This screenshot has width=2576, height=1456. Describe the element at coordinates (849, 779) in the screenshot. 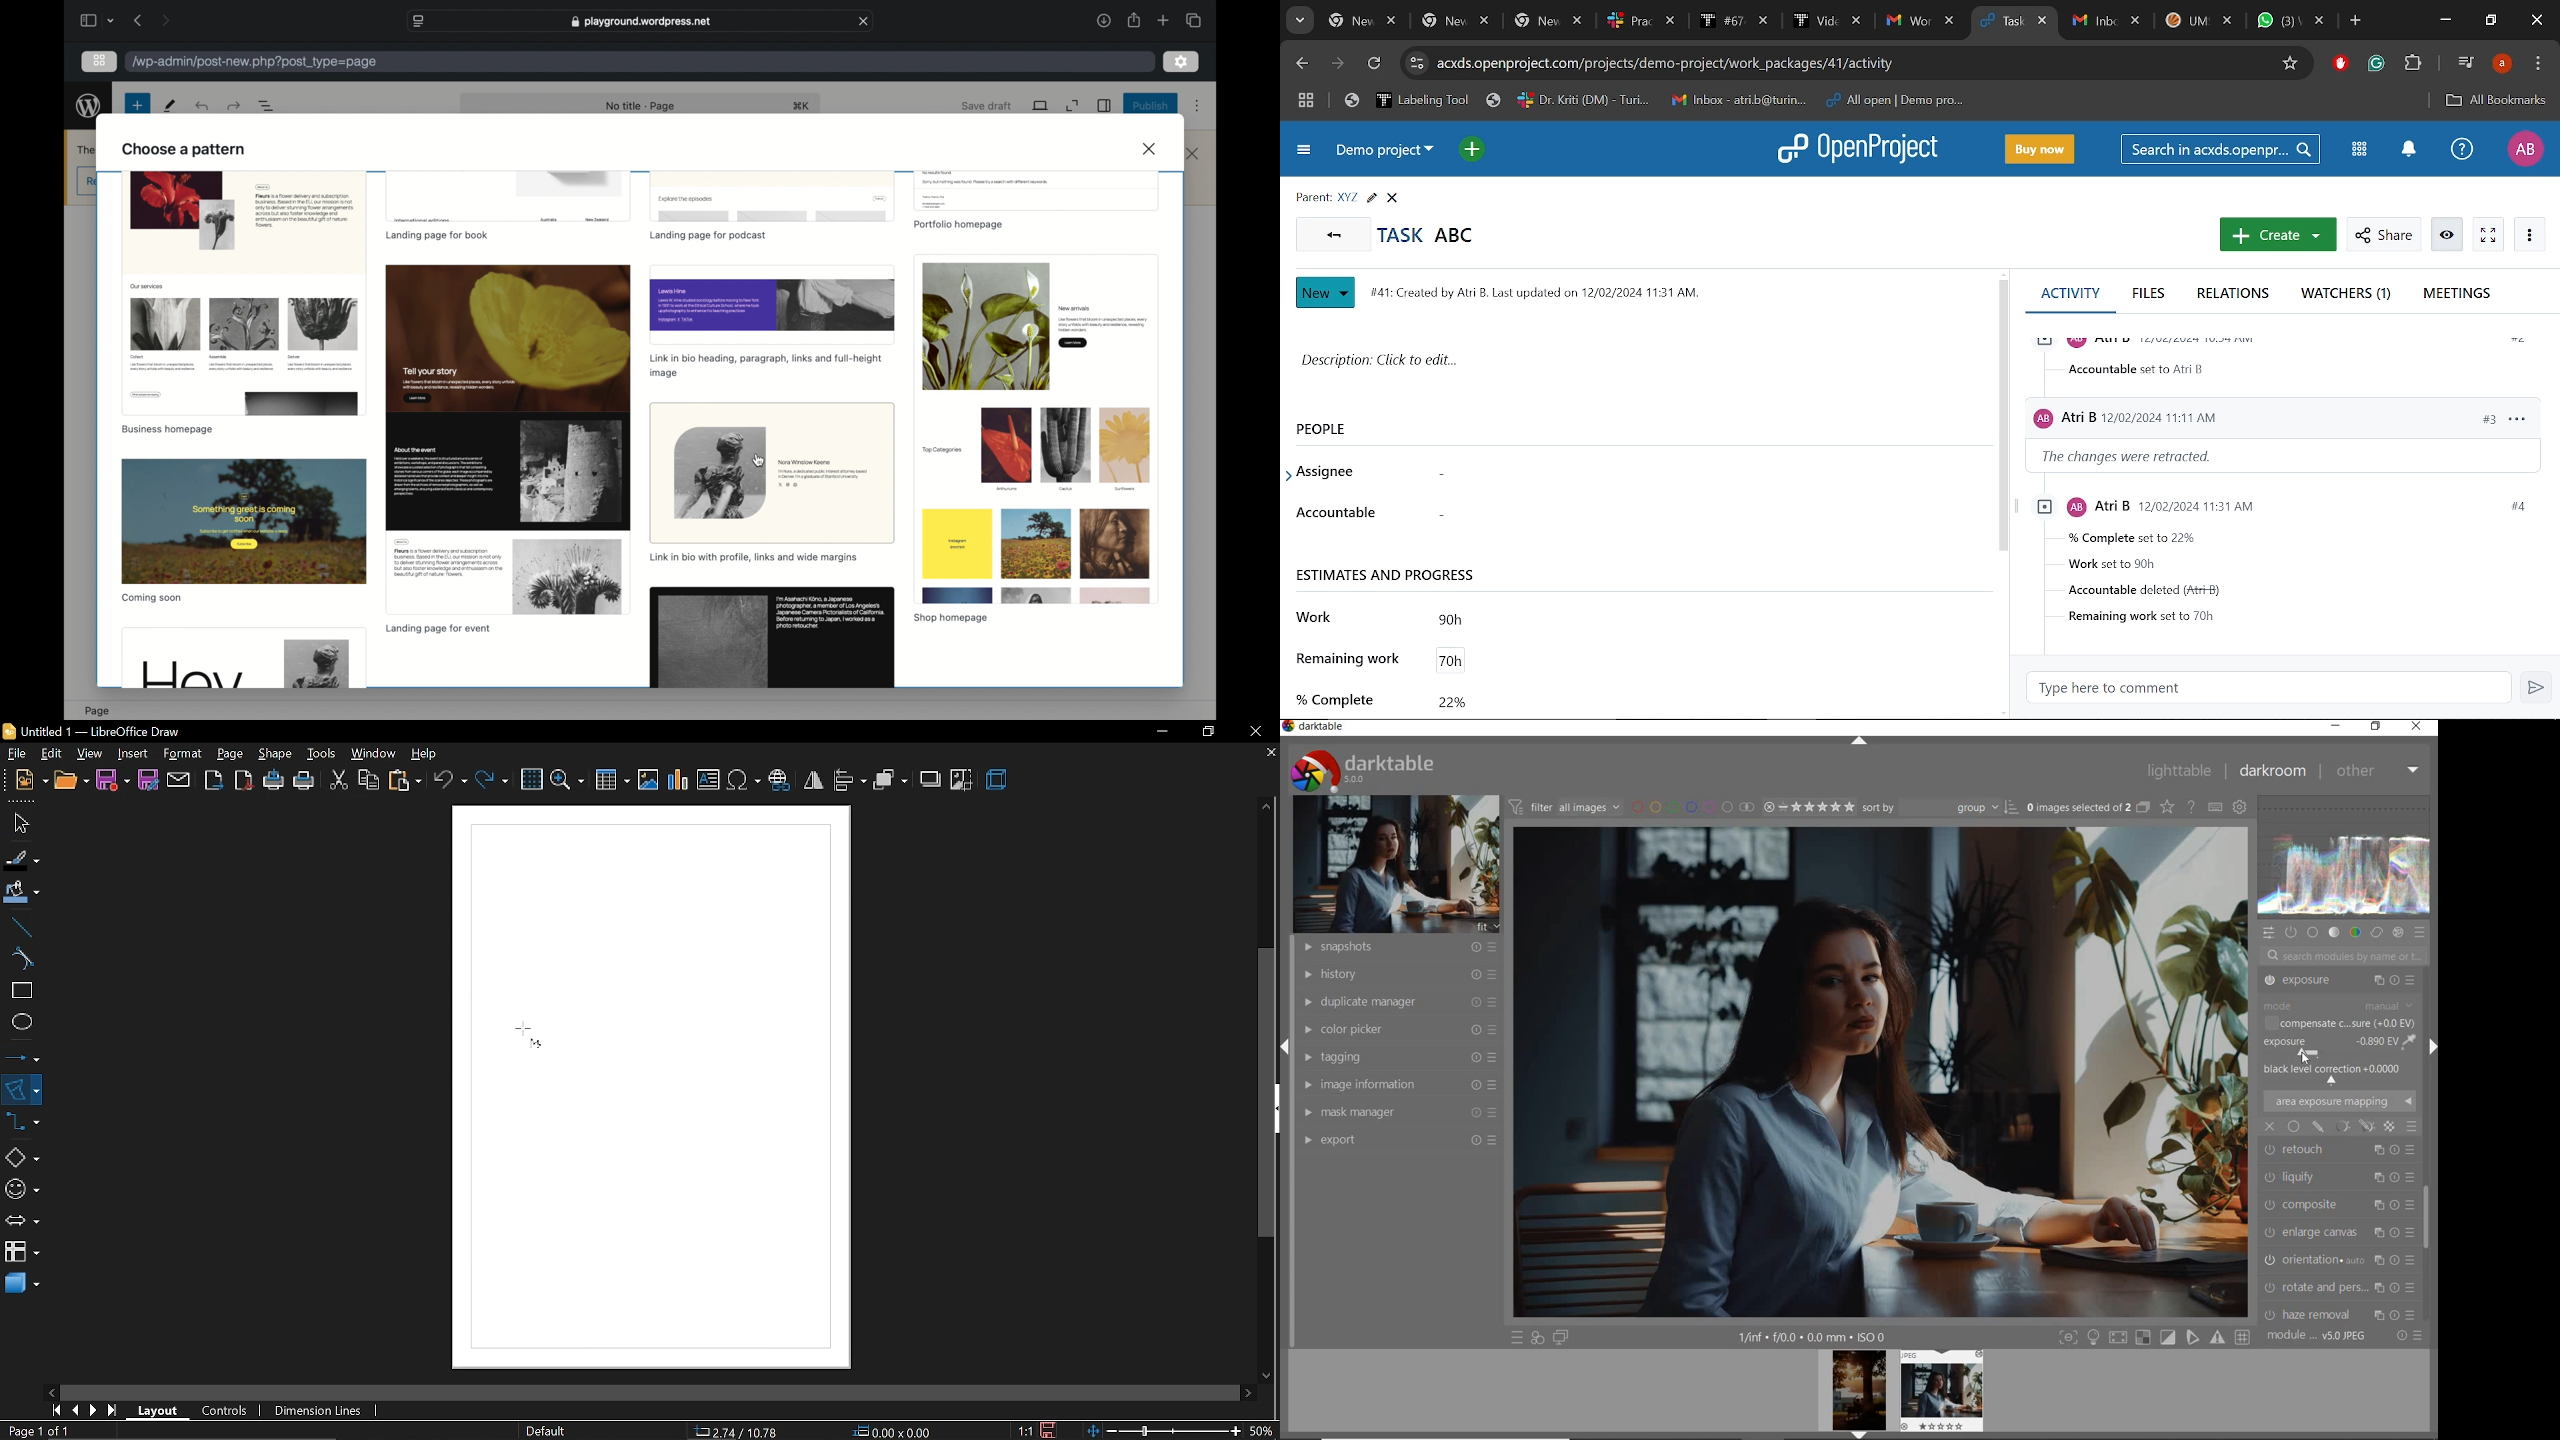

I see `align` at that location.